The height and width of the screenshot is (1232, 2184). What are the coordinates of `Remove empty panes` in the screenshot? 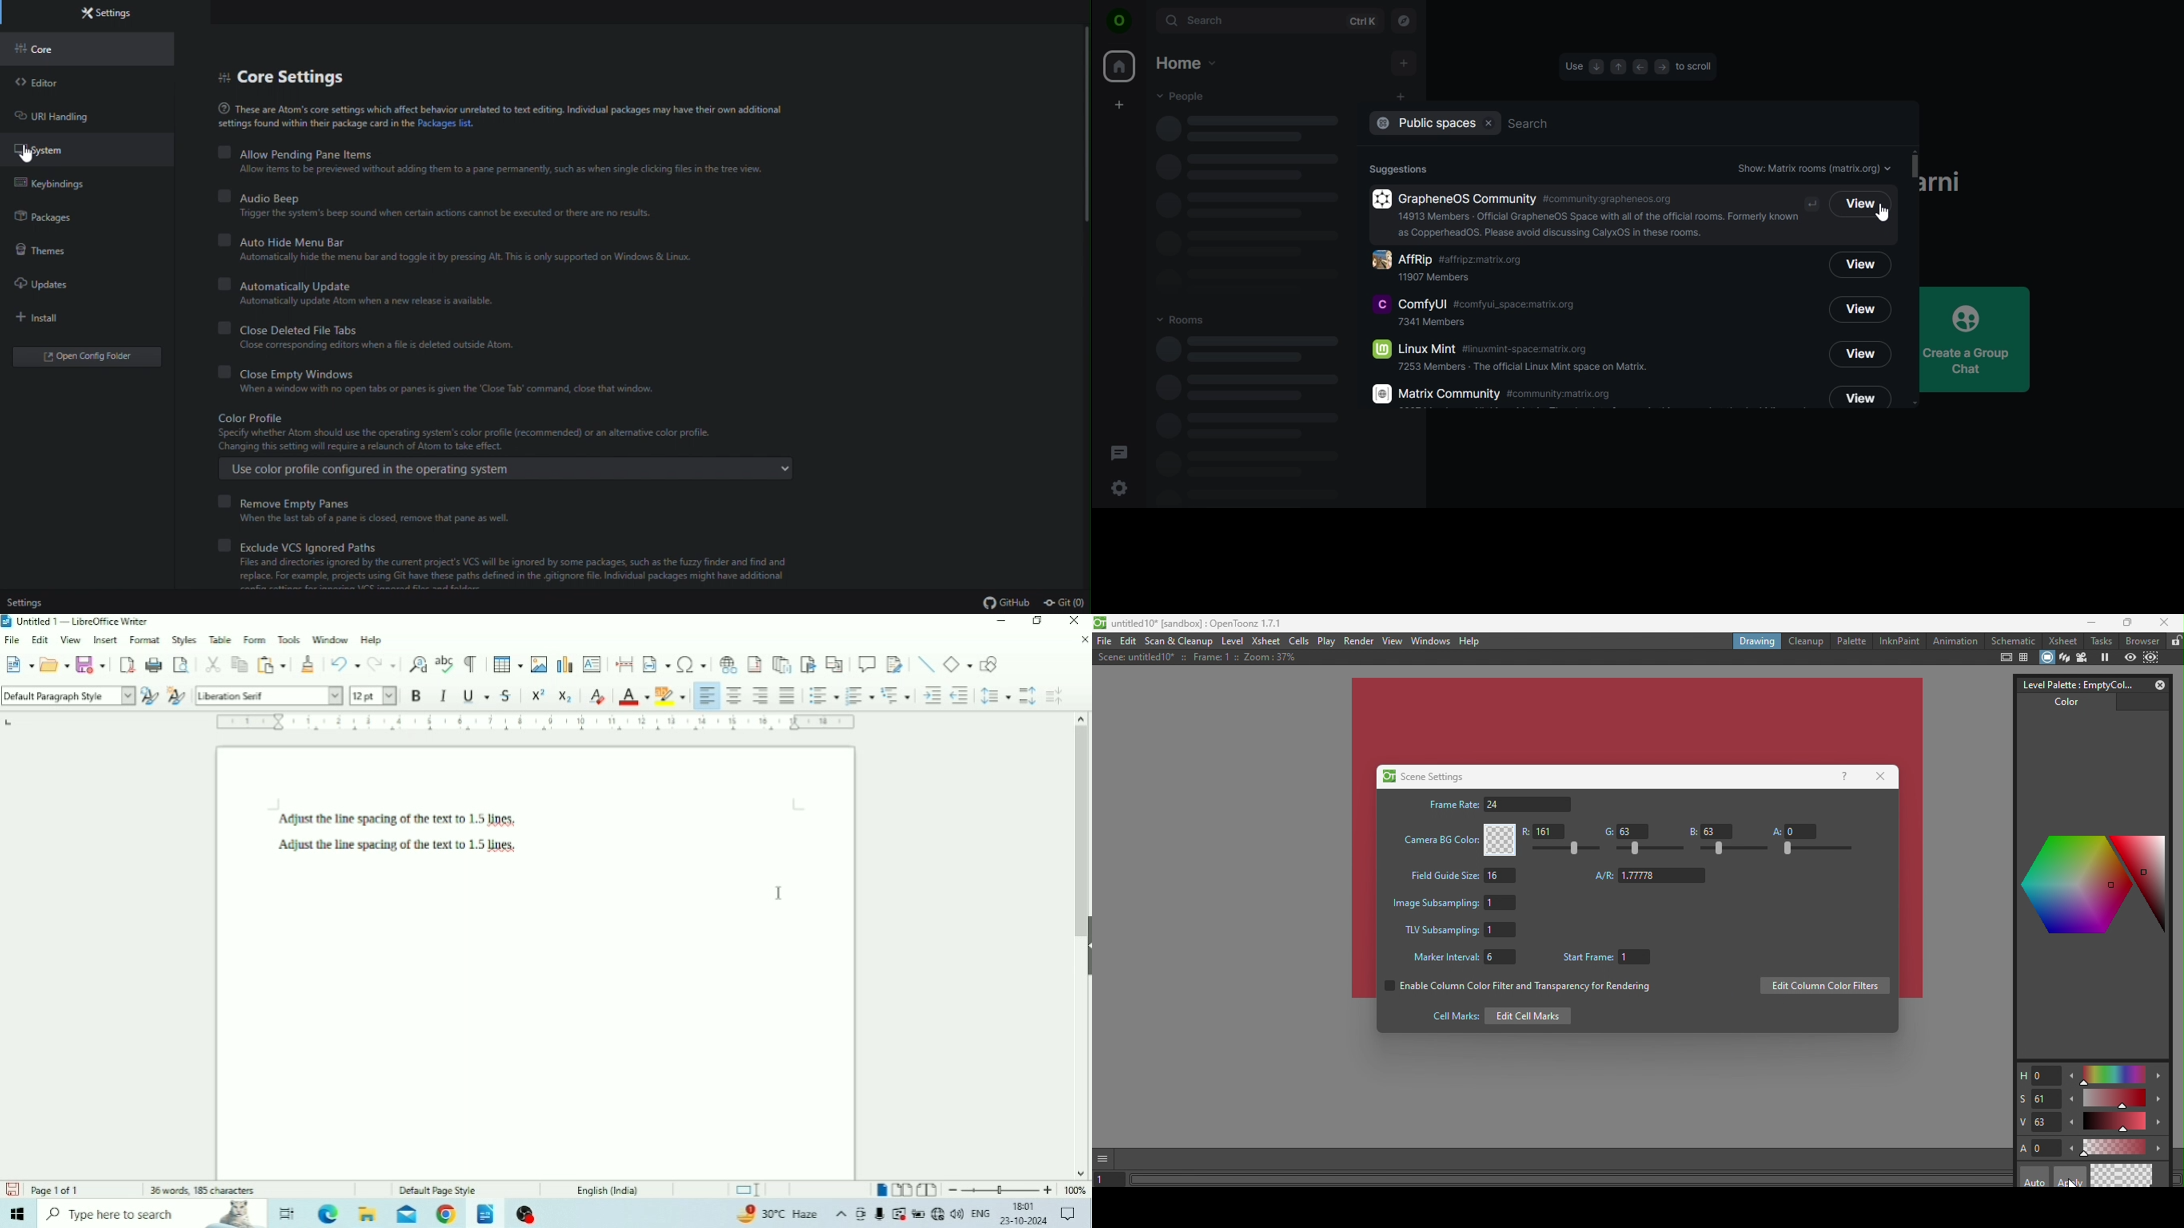 It's located at (379, 501).